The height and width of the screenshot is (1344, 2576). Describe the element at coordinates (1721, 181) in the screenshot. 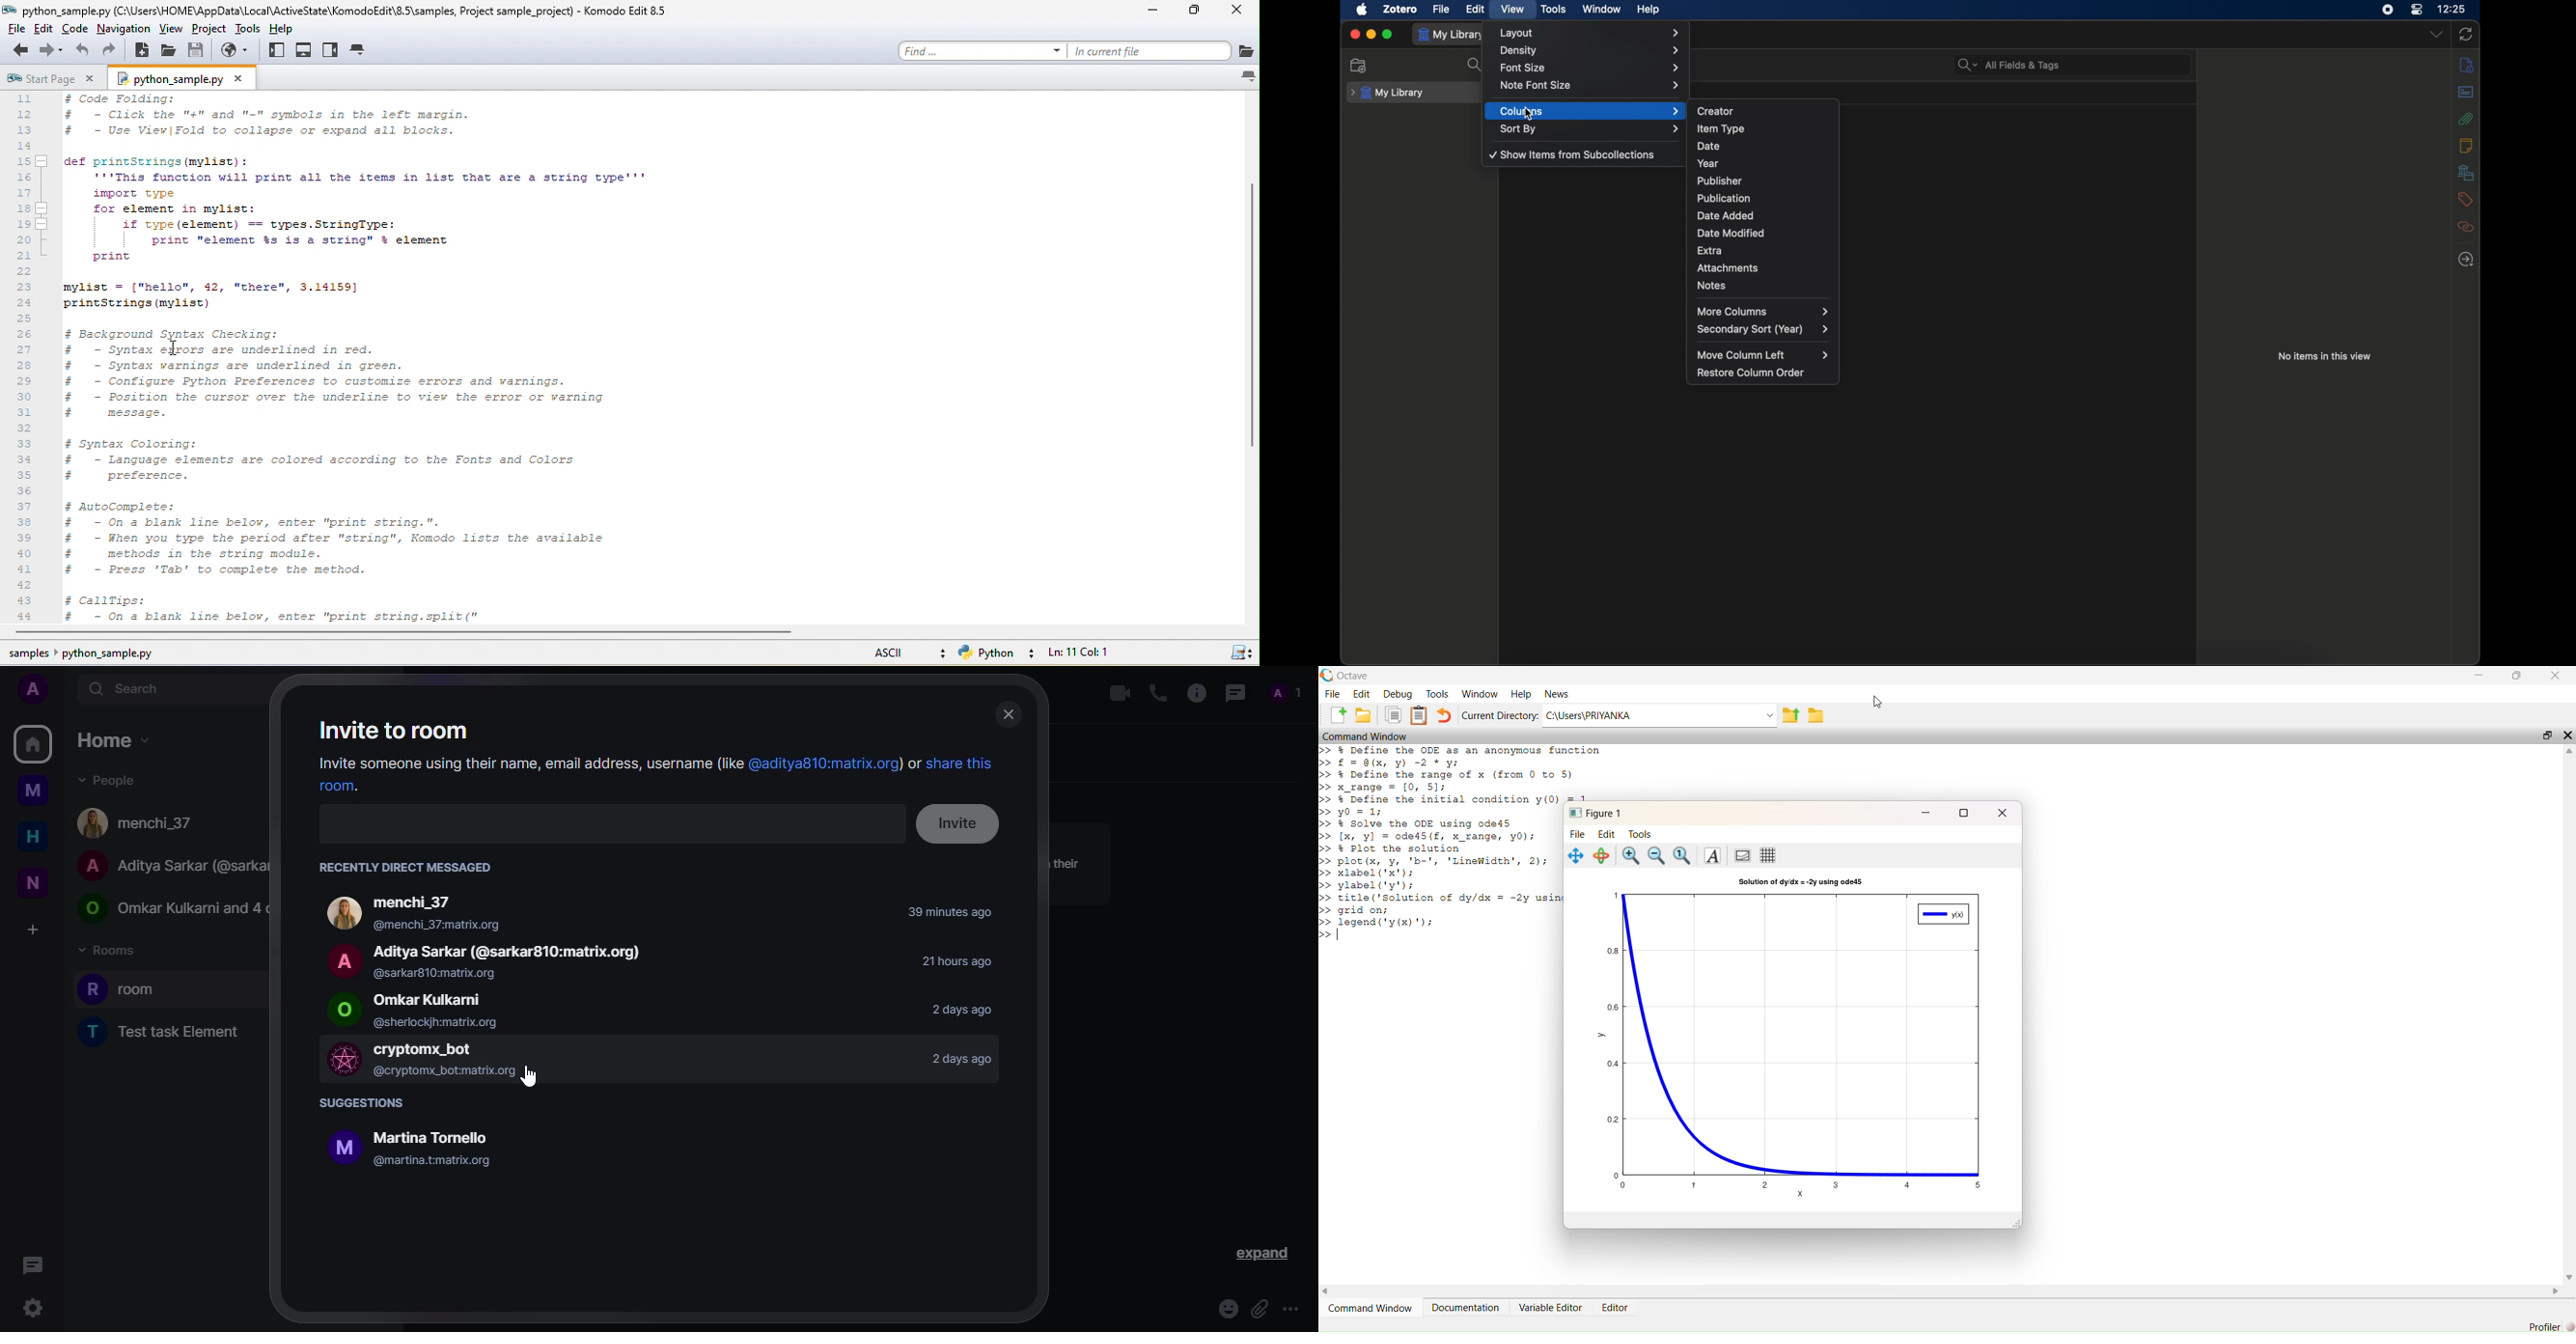

I see `publisher` at that location.